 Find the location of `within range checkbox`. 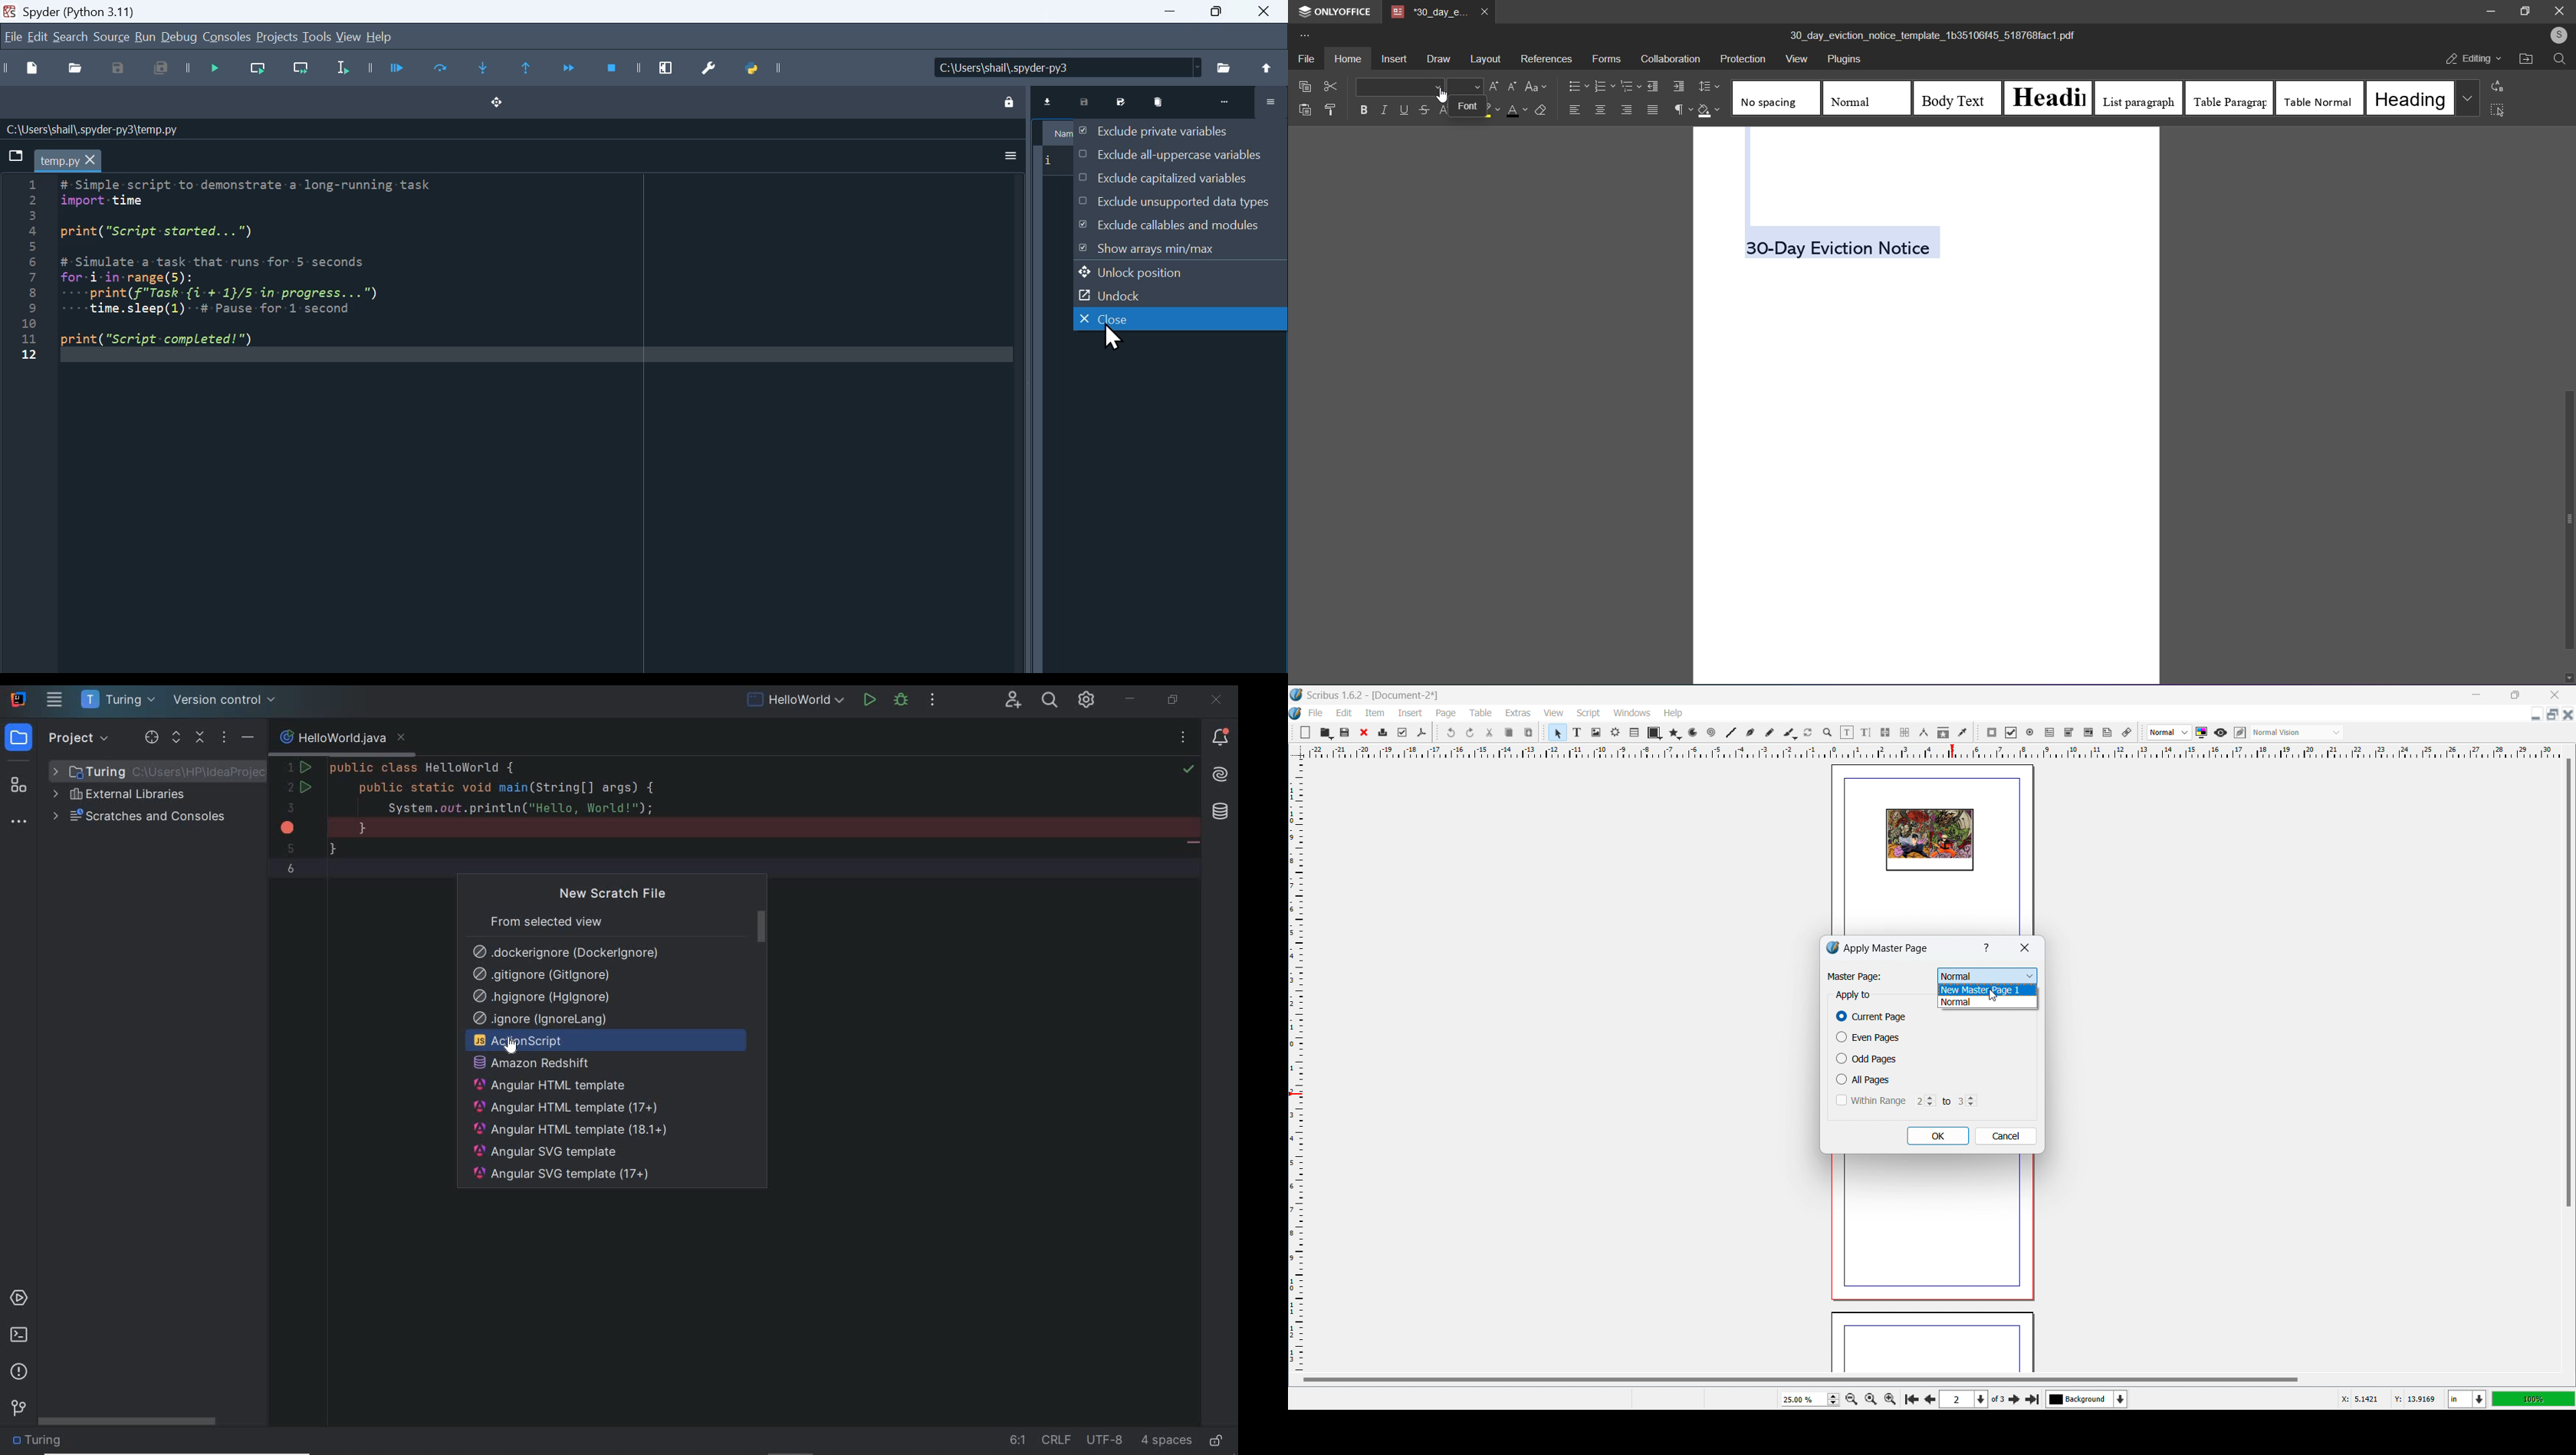

within range checkbox is located at coordinates (1870, 1100).